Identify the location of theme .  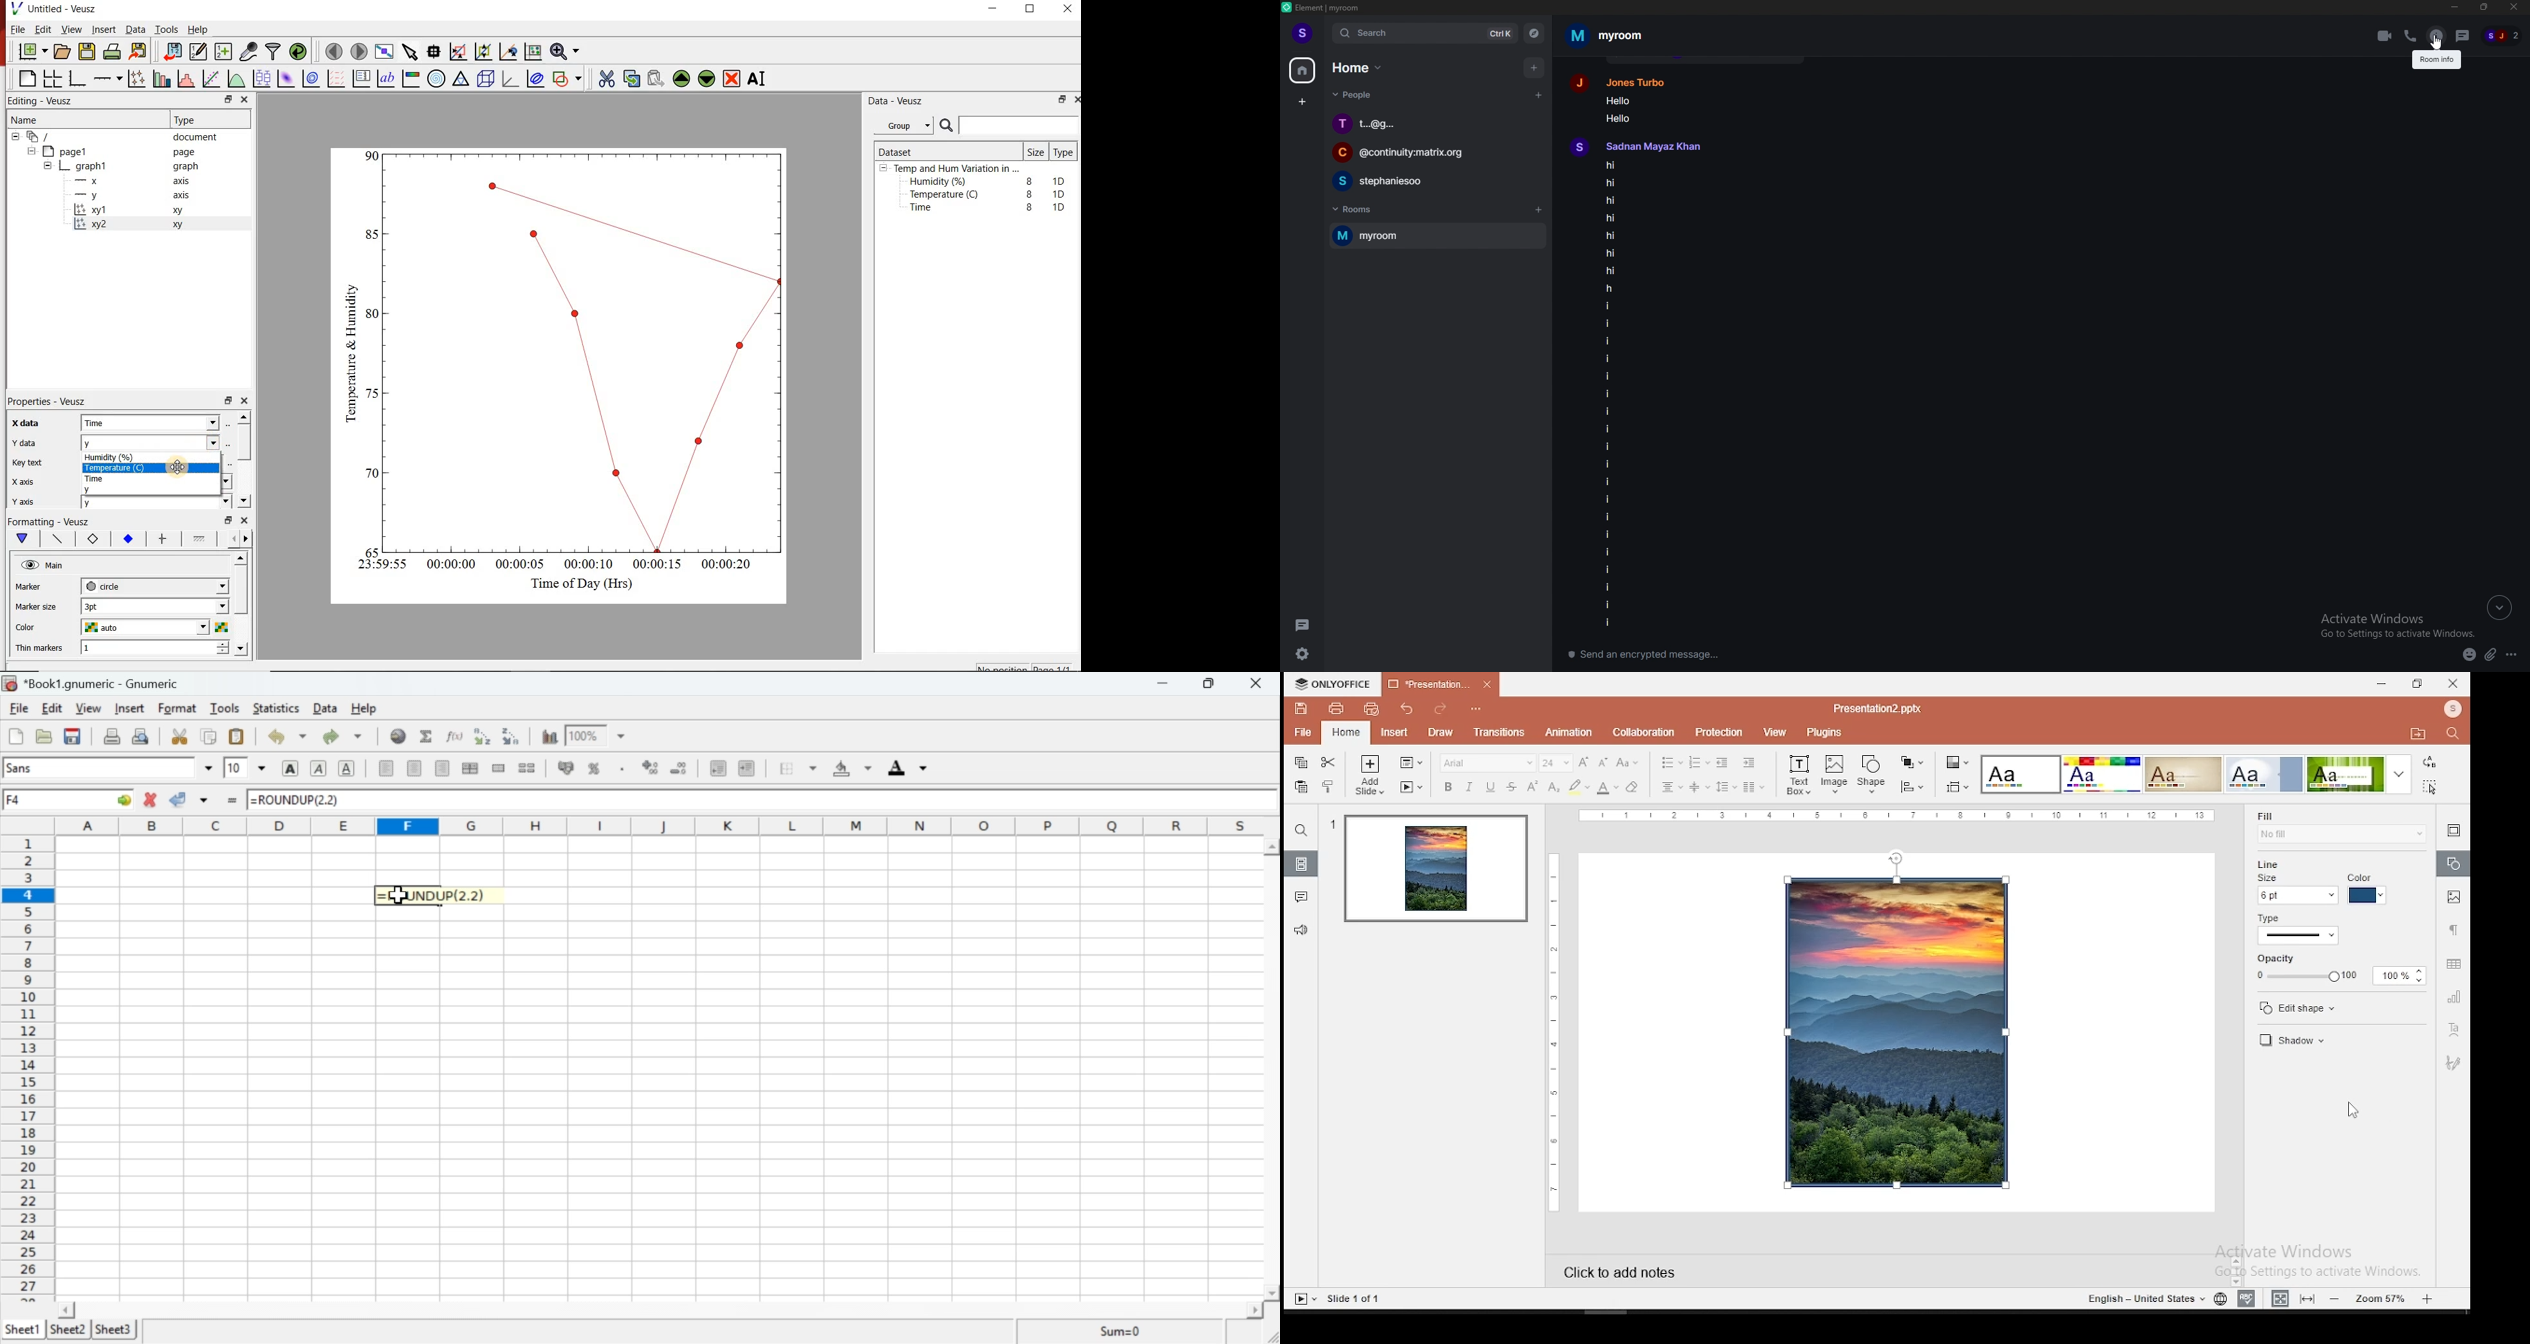
(2266, 774).